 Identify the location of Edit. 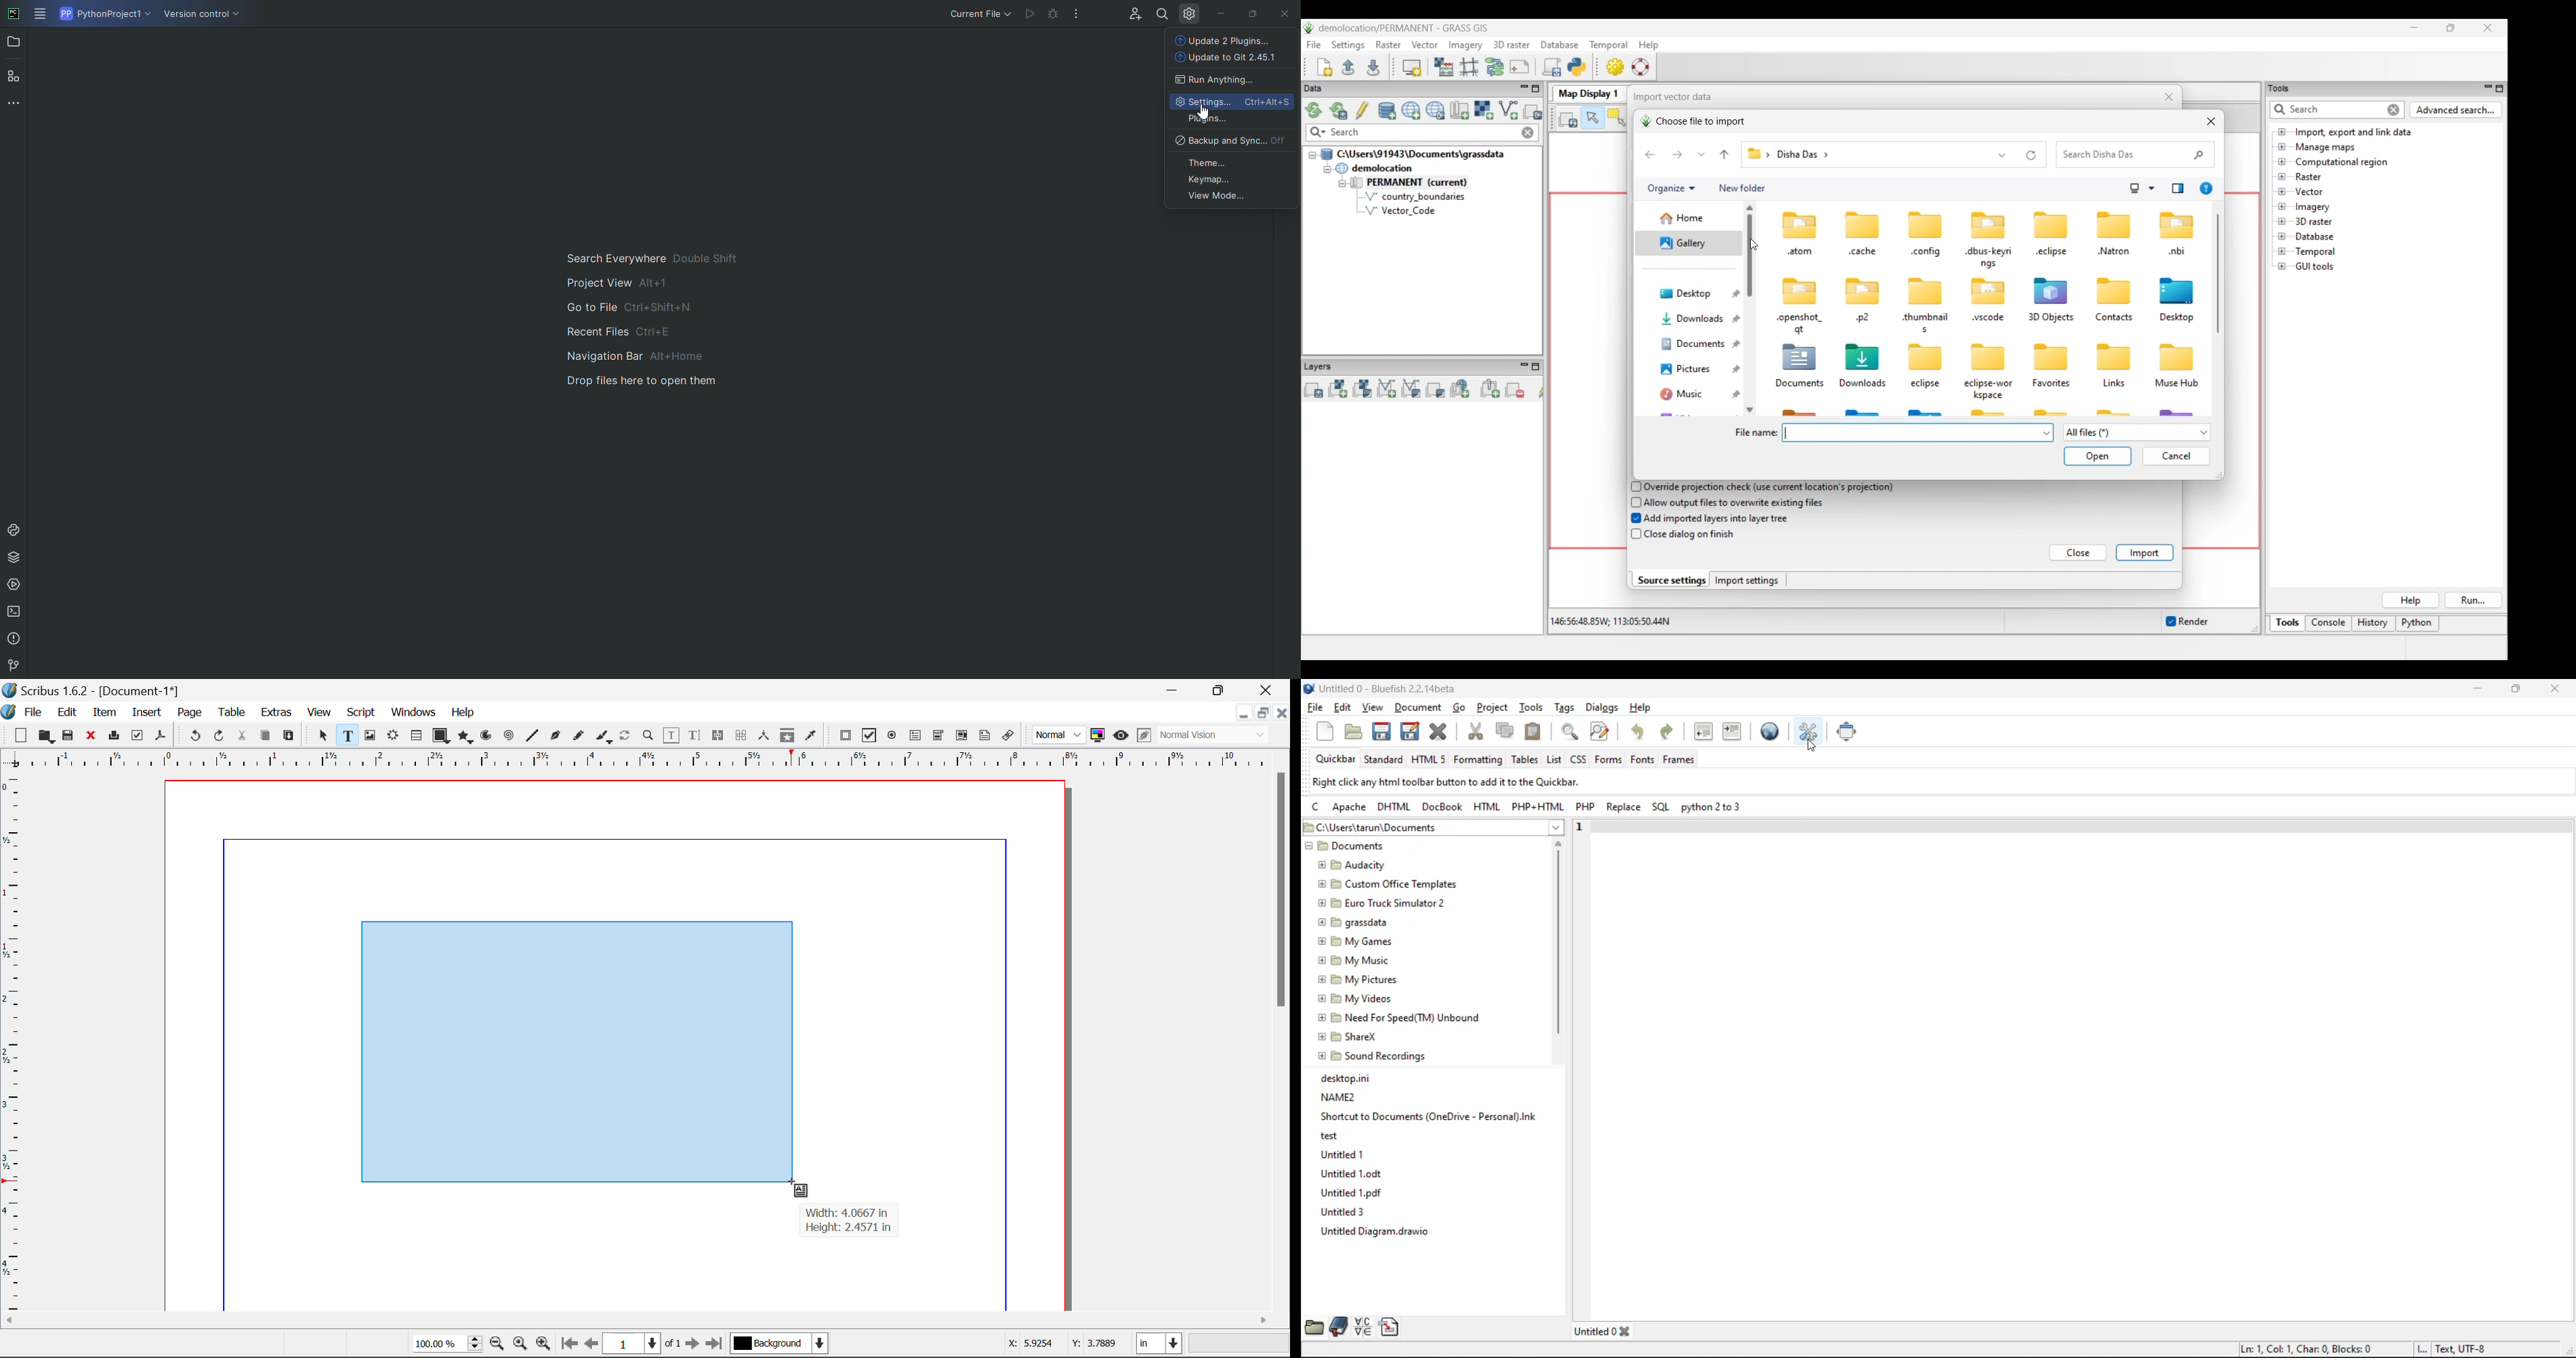
(67, 711).